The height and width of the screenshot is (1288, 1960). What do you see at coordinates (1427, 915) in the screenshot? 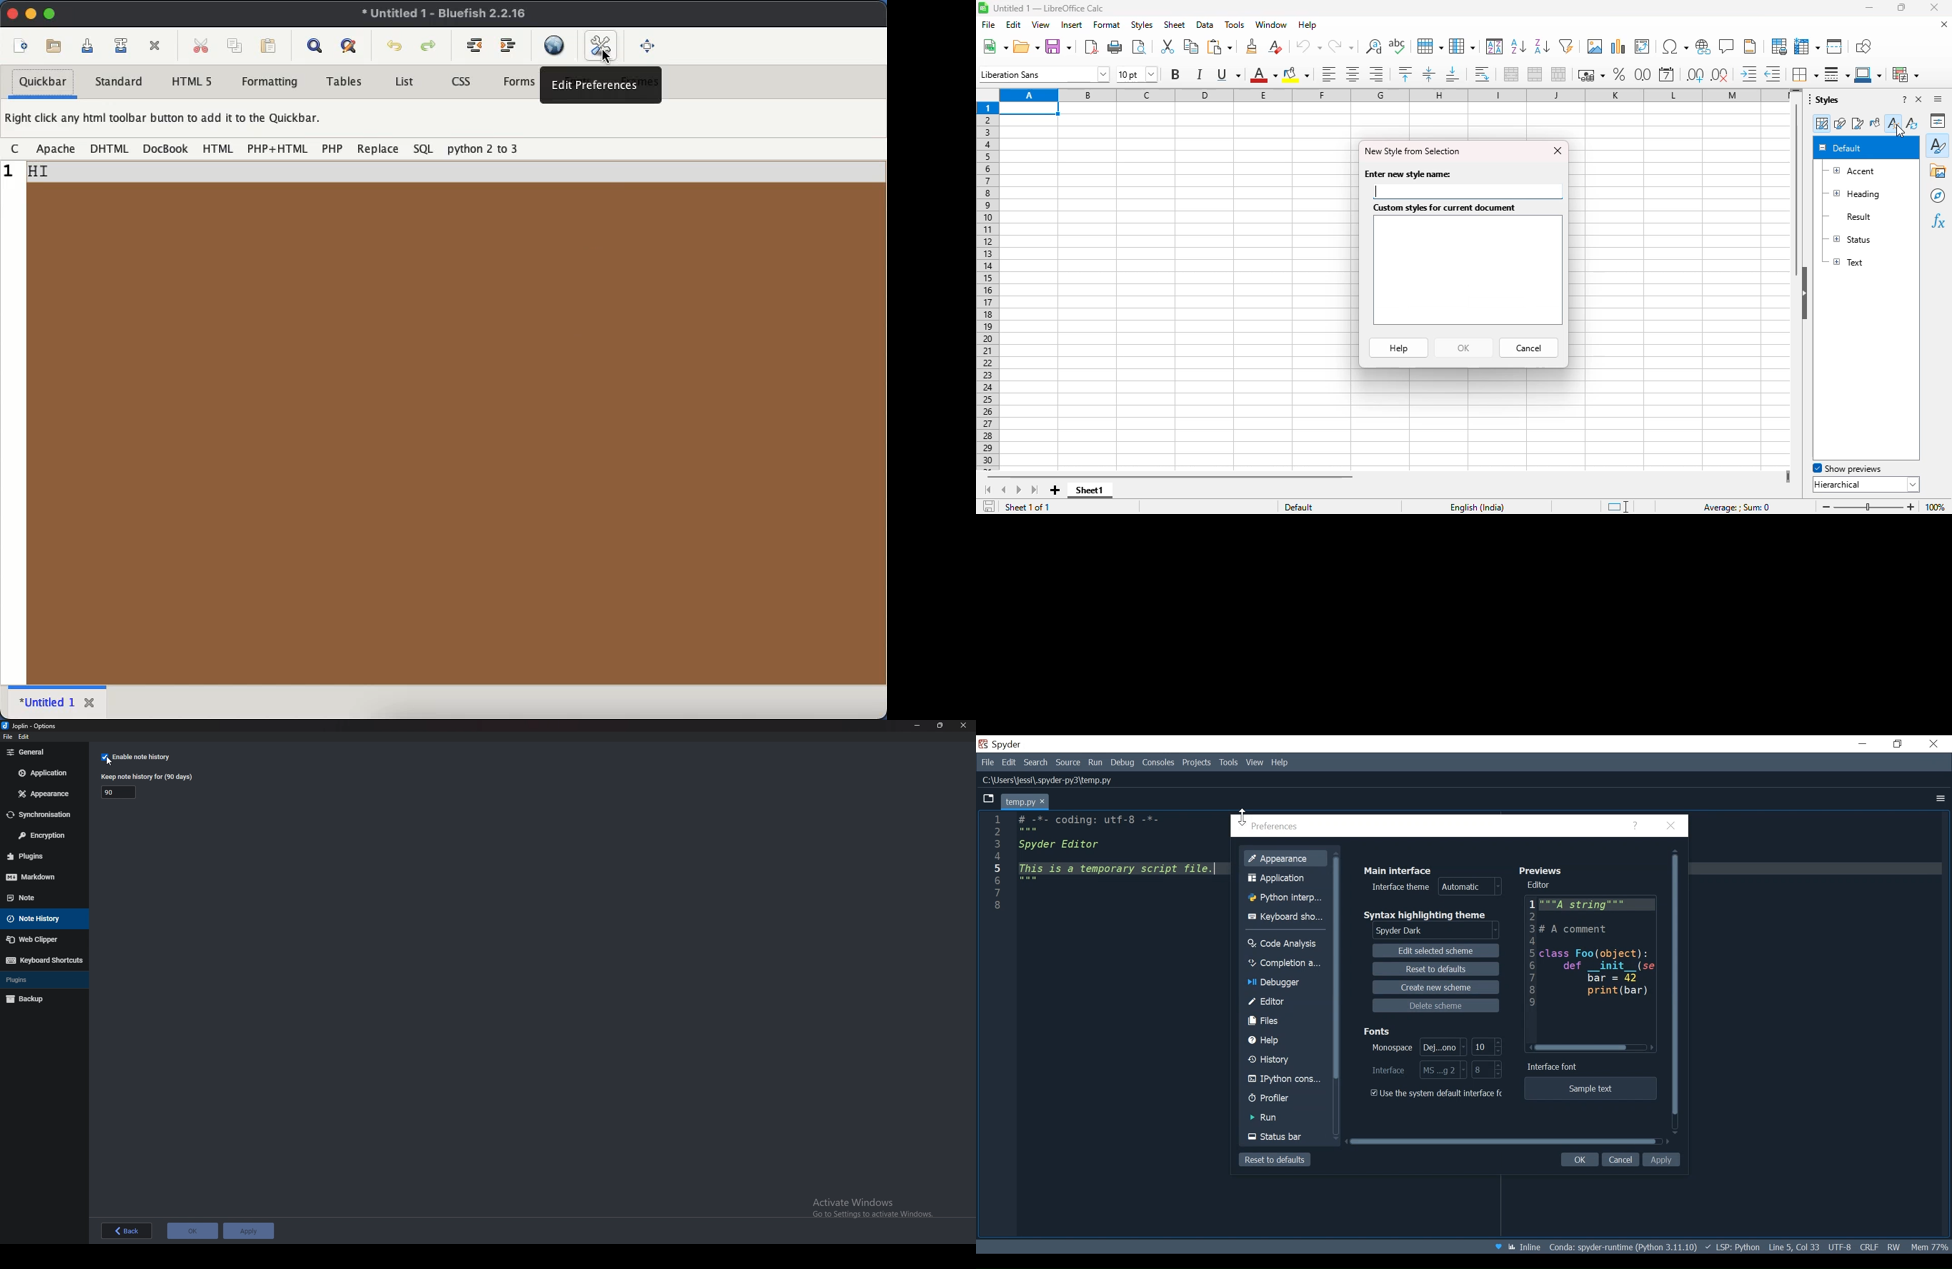
I see `Syntax highlighting theme` at bounding box center [1427, 915].